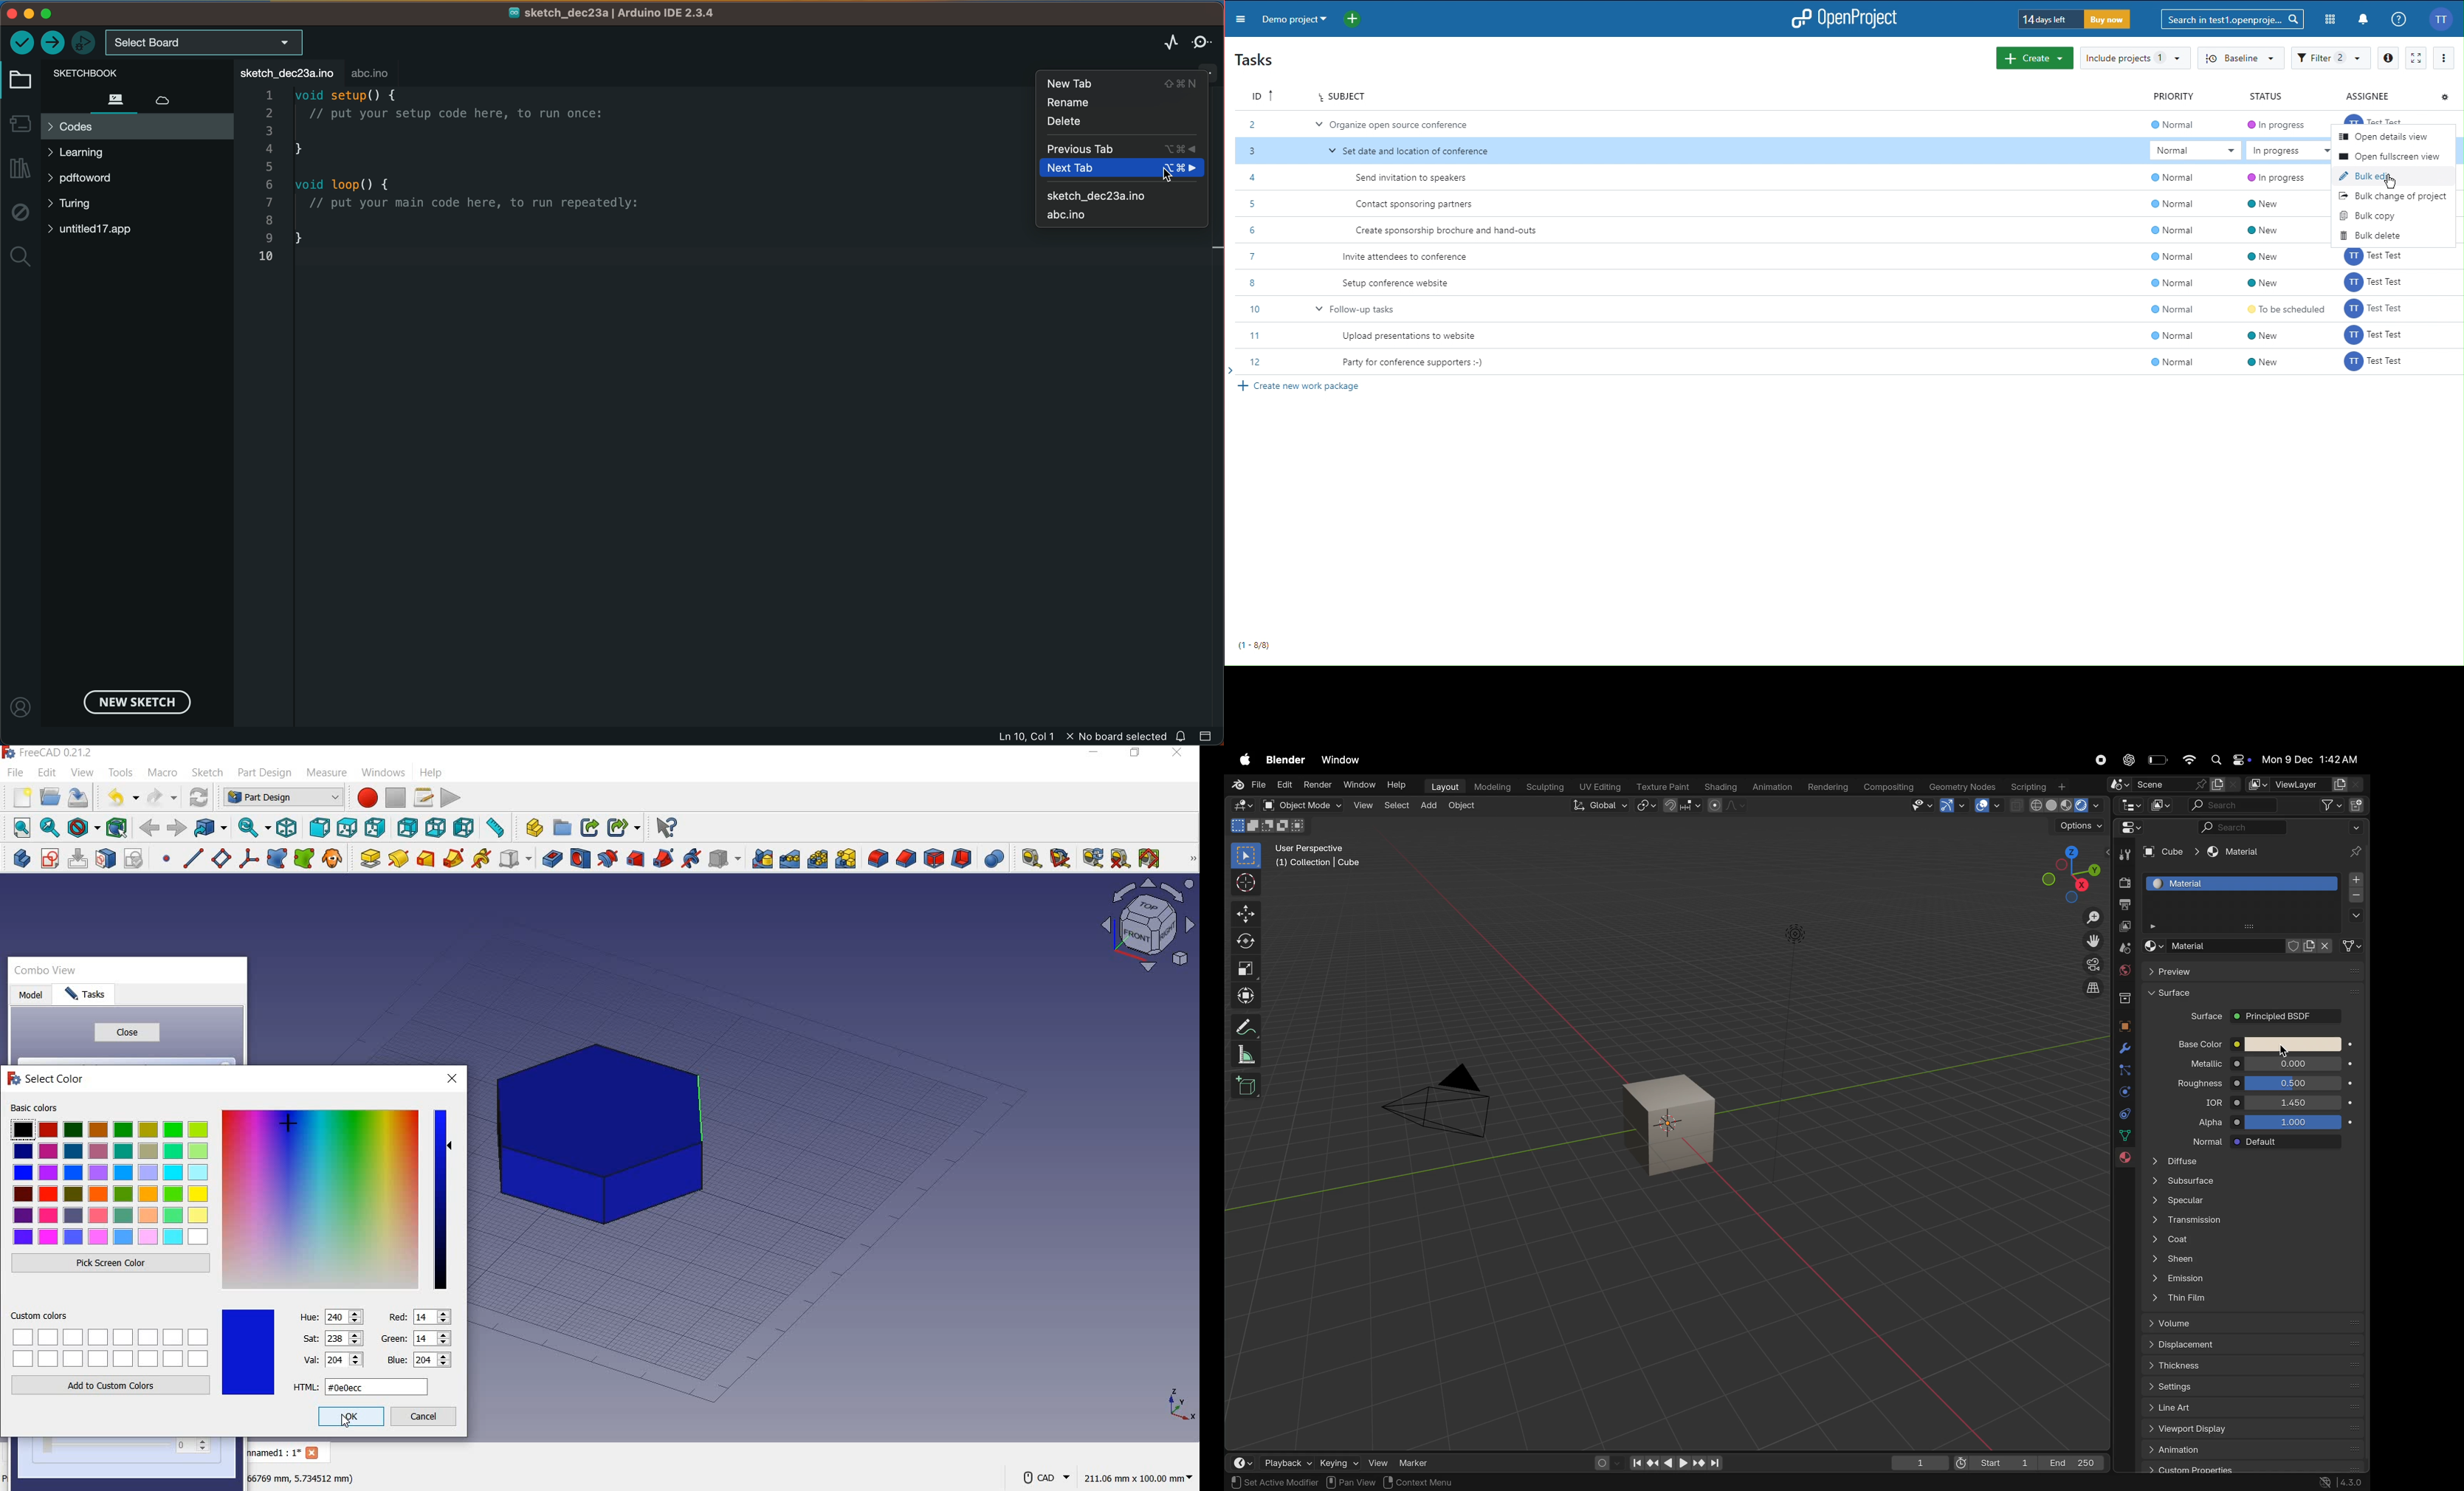 The width and height of the screenshot is (2464, 1512). What do you see at coordinates (1028, 860) in the screenshot?
I see `measure linear` at bounding box center [1028, 860].